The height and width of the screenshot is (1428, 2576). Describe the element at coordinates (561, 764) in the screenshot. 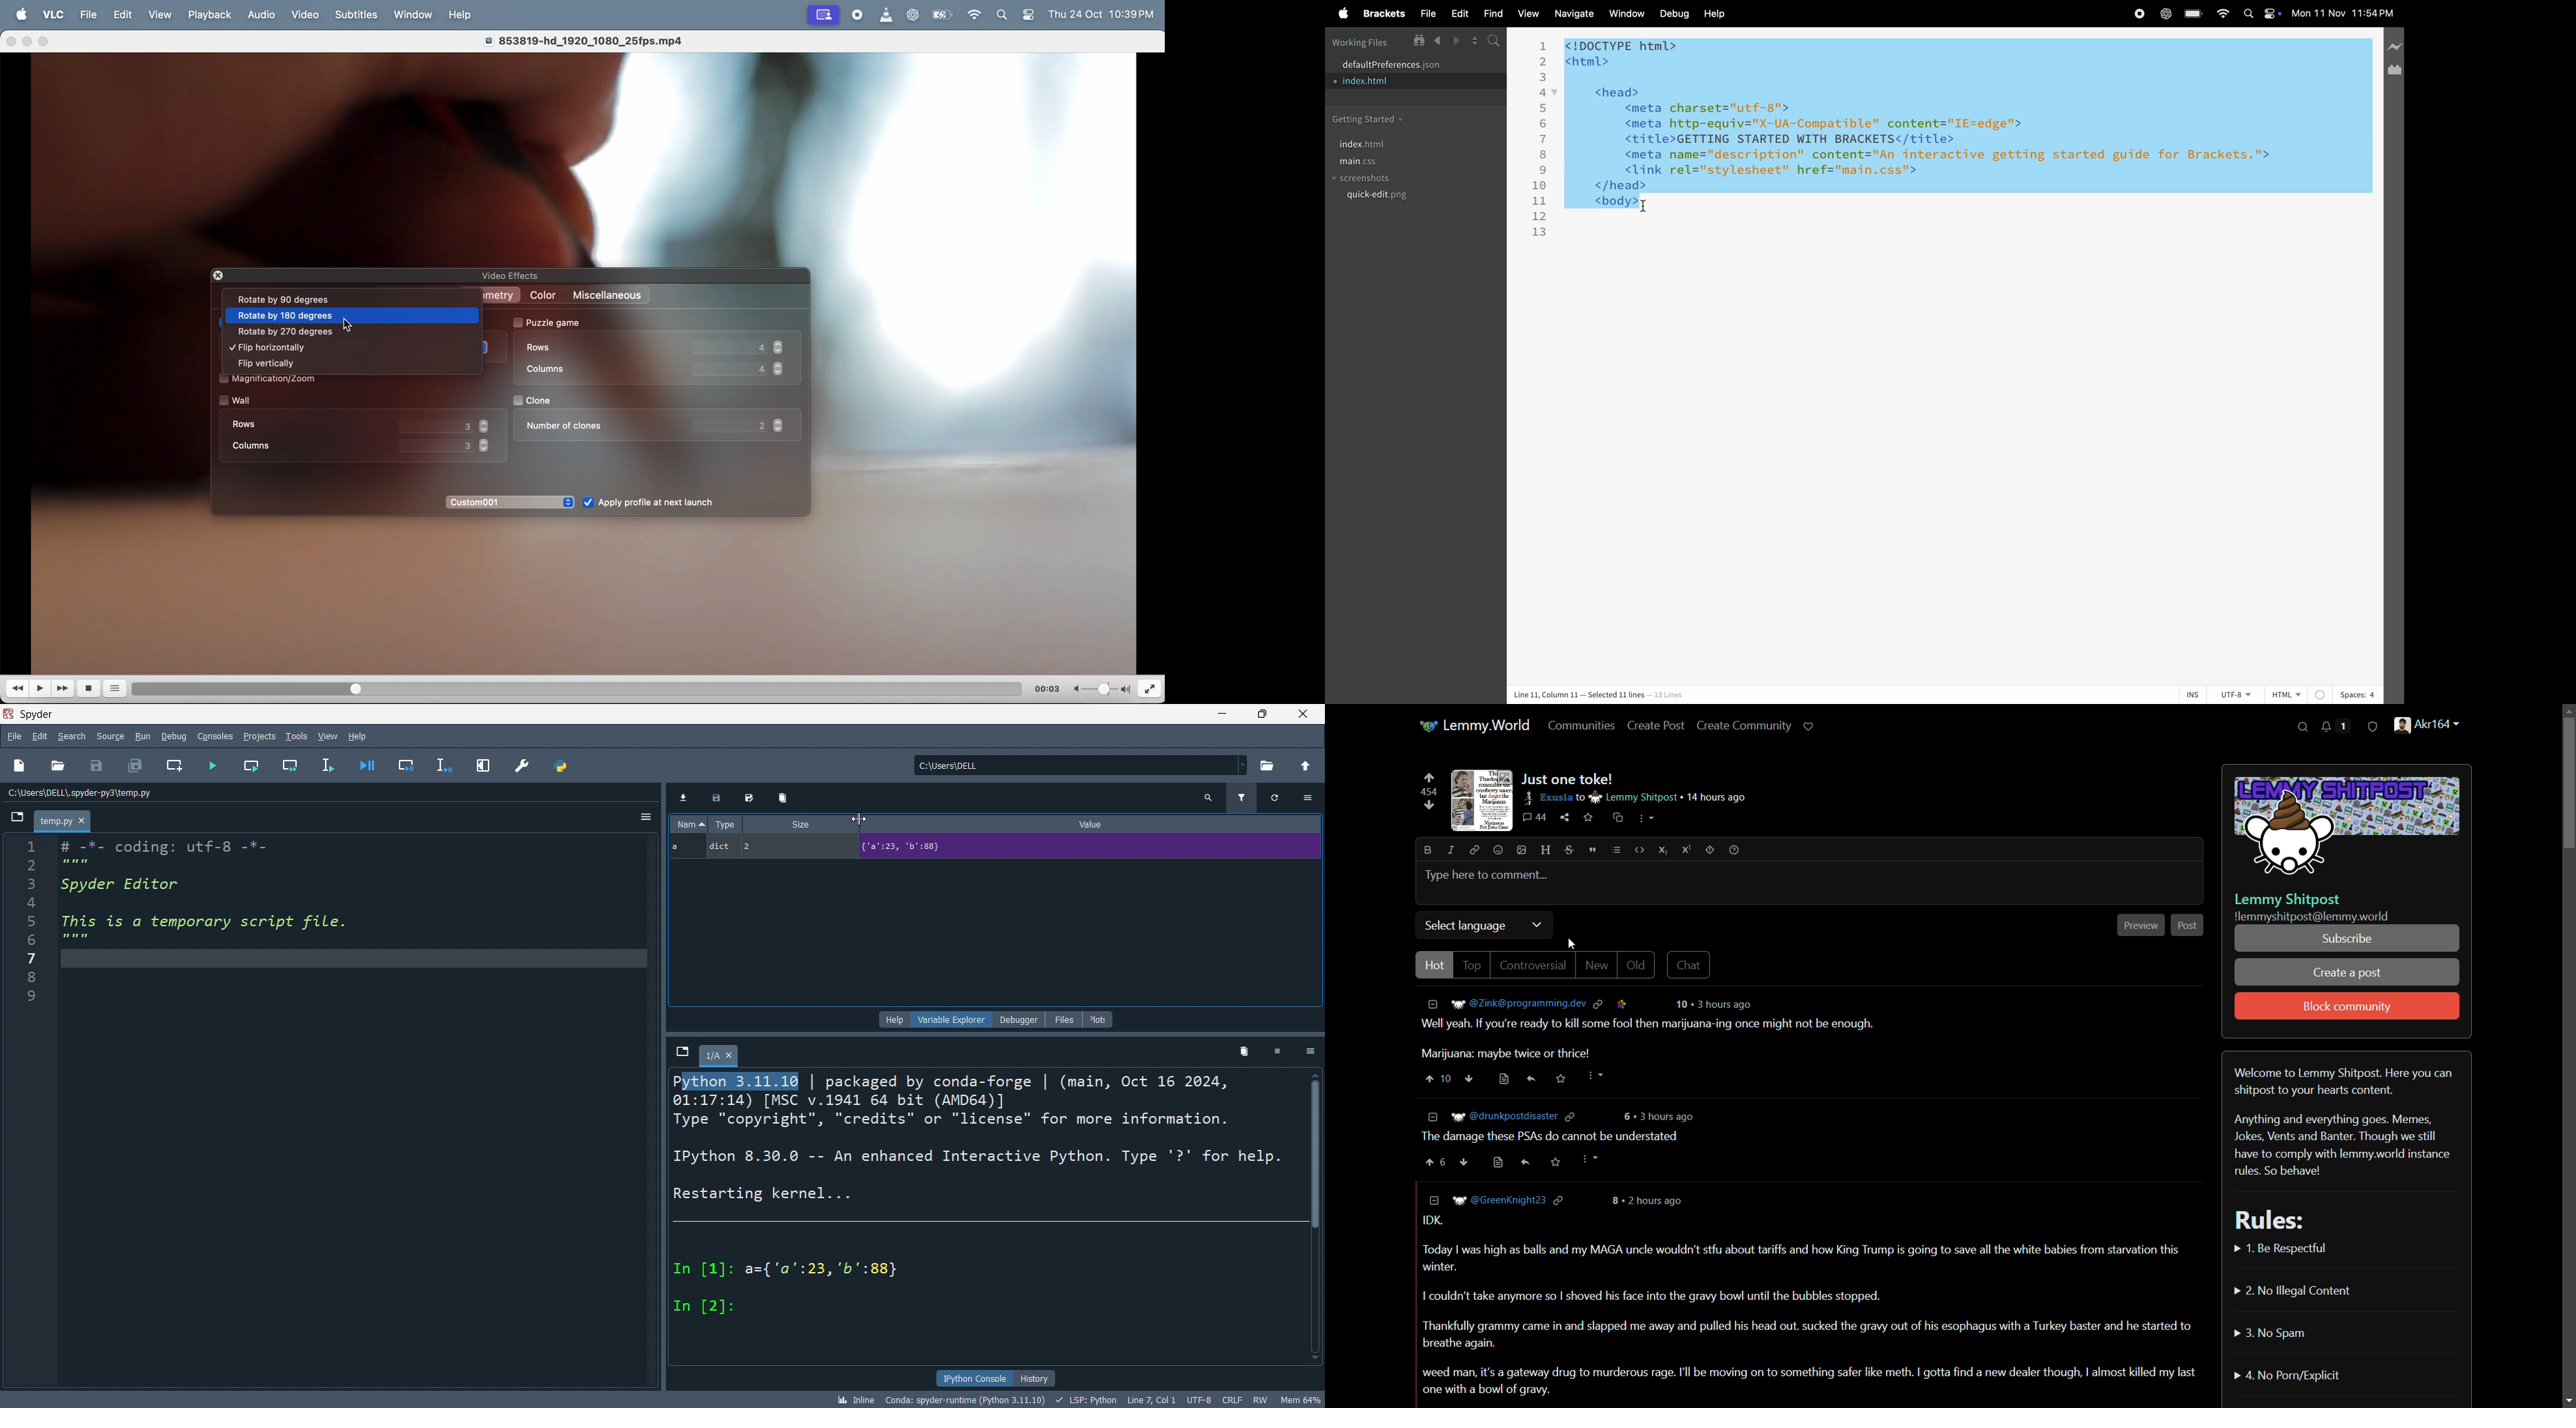

I see `path manager` at that location.